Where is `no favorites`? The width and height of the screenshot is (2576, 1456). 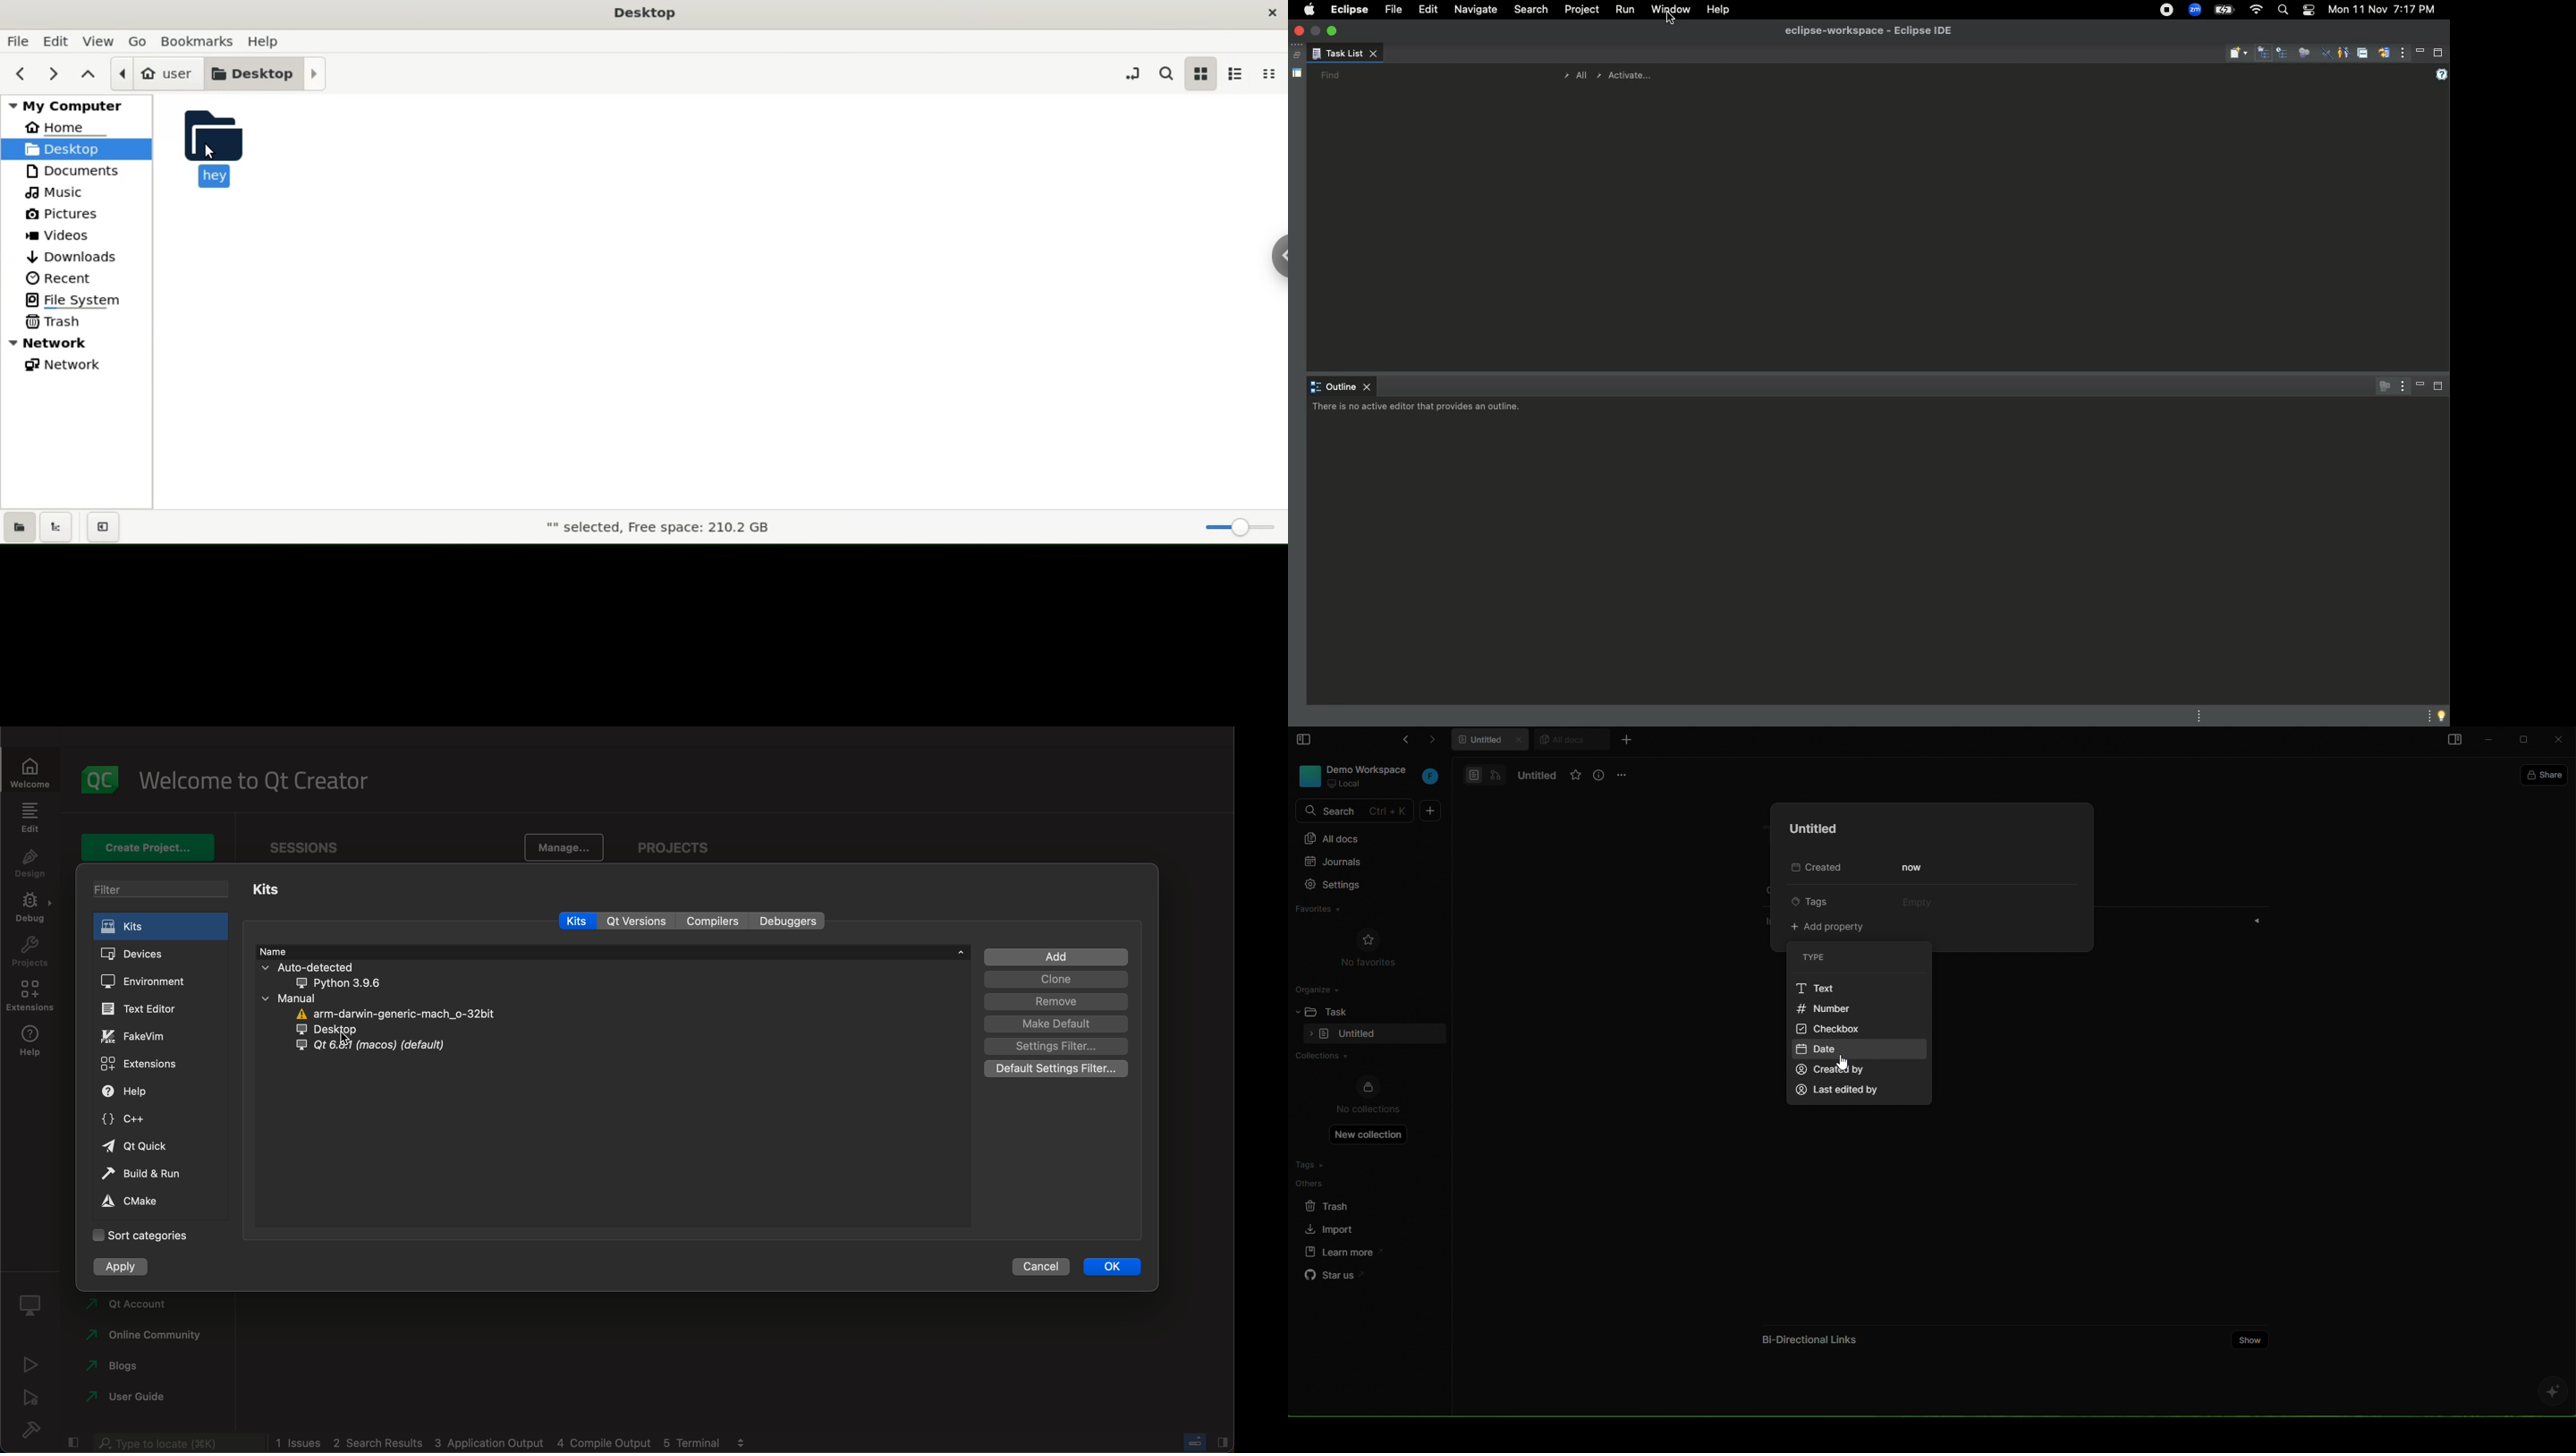
no favorites is located at coordinates (1369, 946).